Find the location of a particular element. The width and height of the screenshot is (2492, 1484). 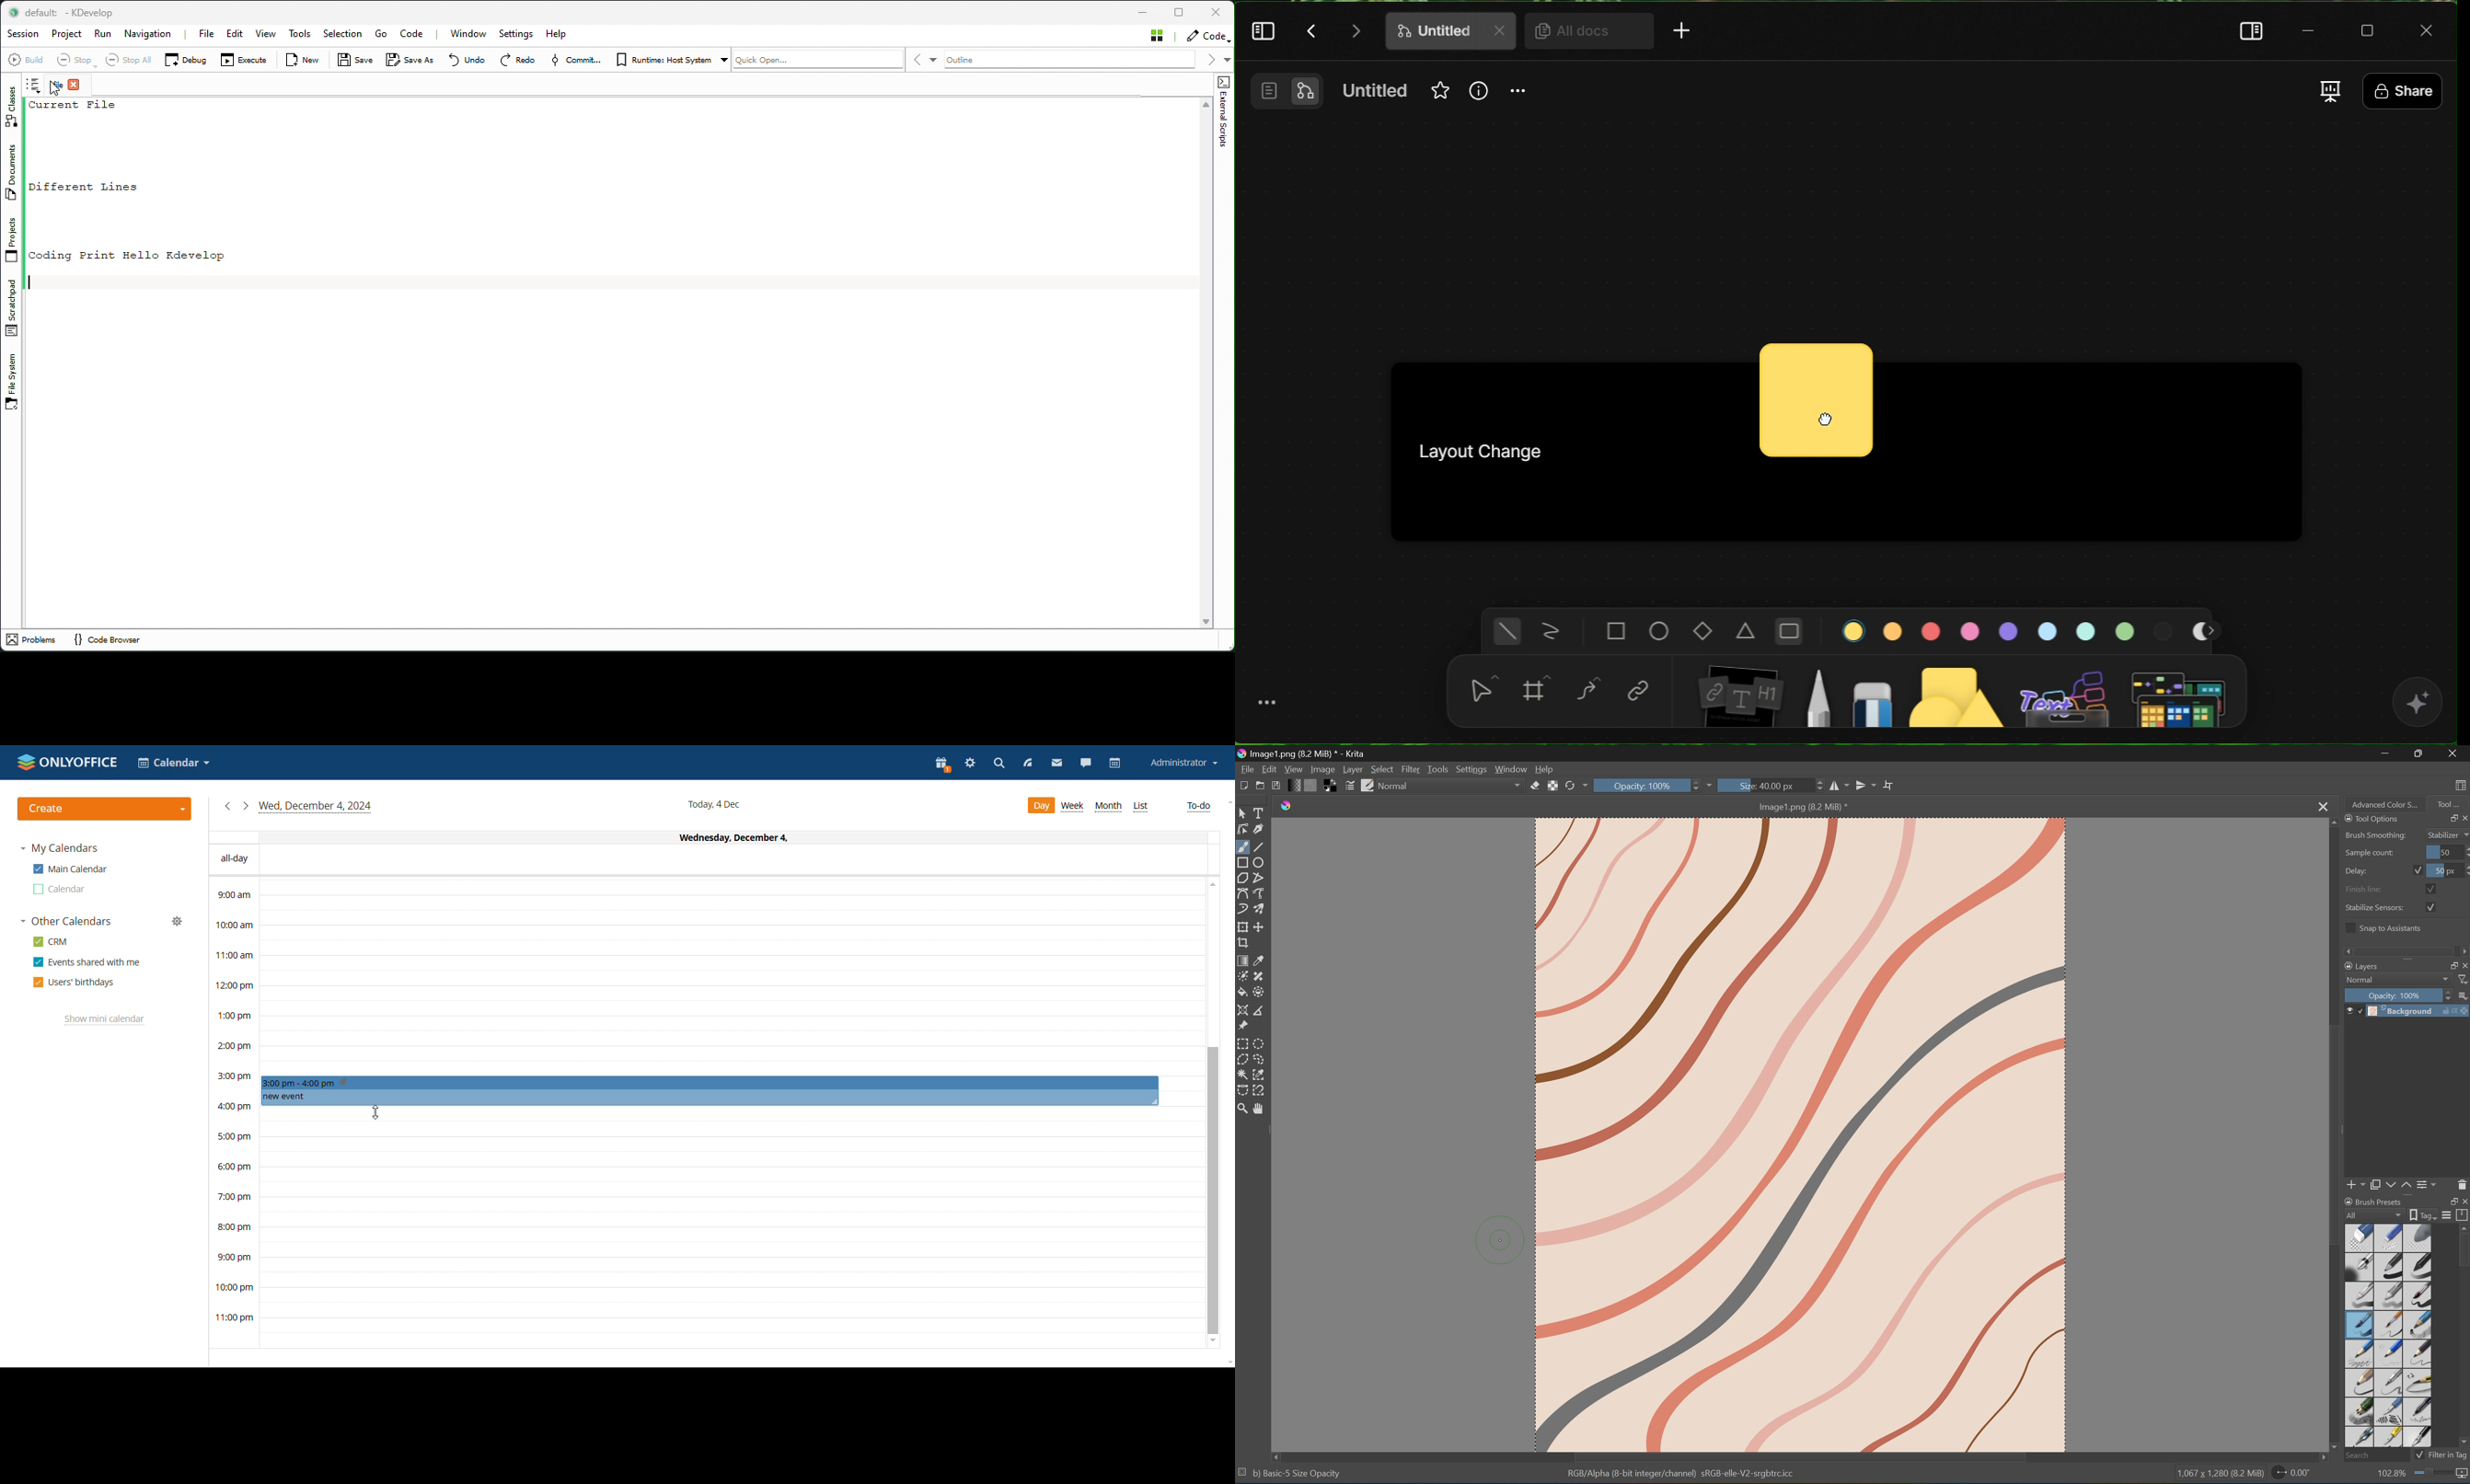

info is located at coordinates (1477, 99).